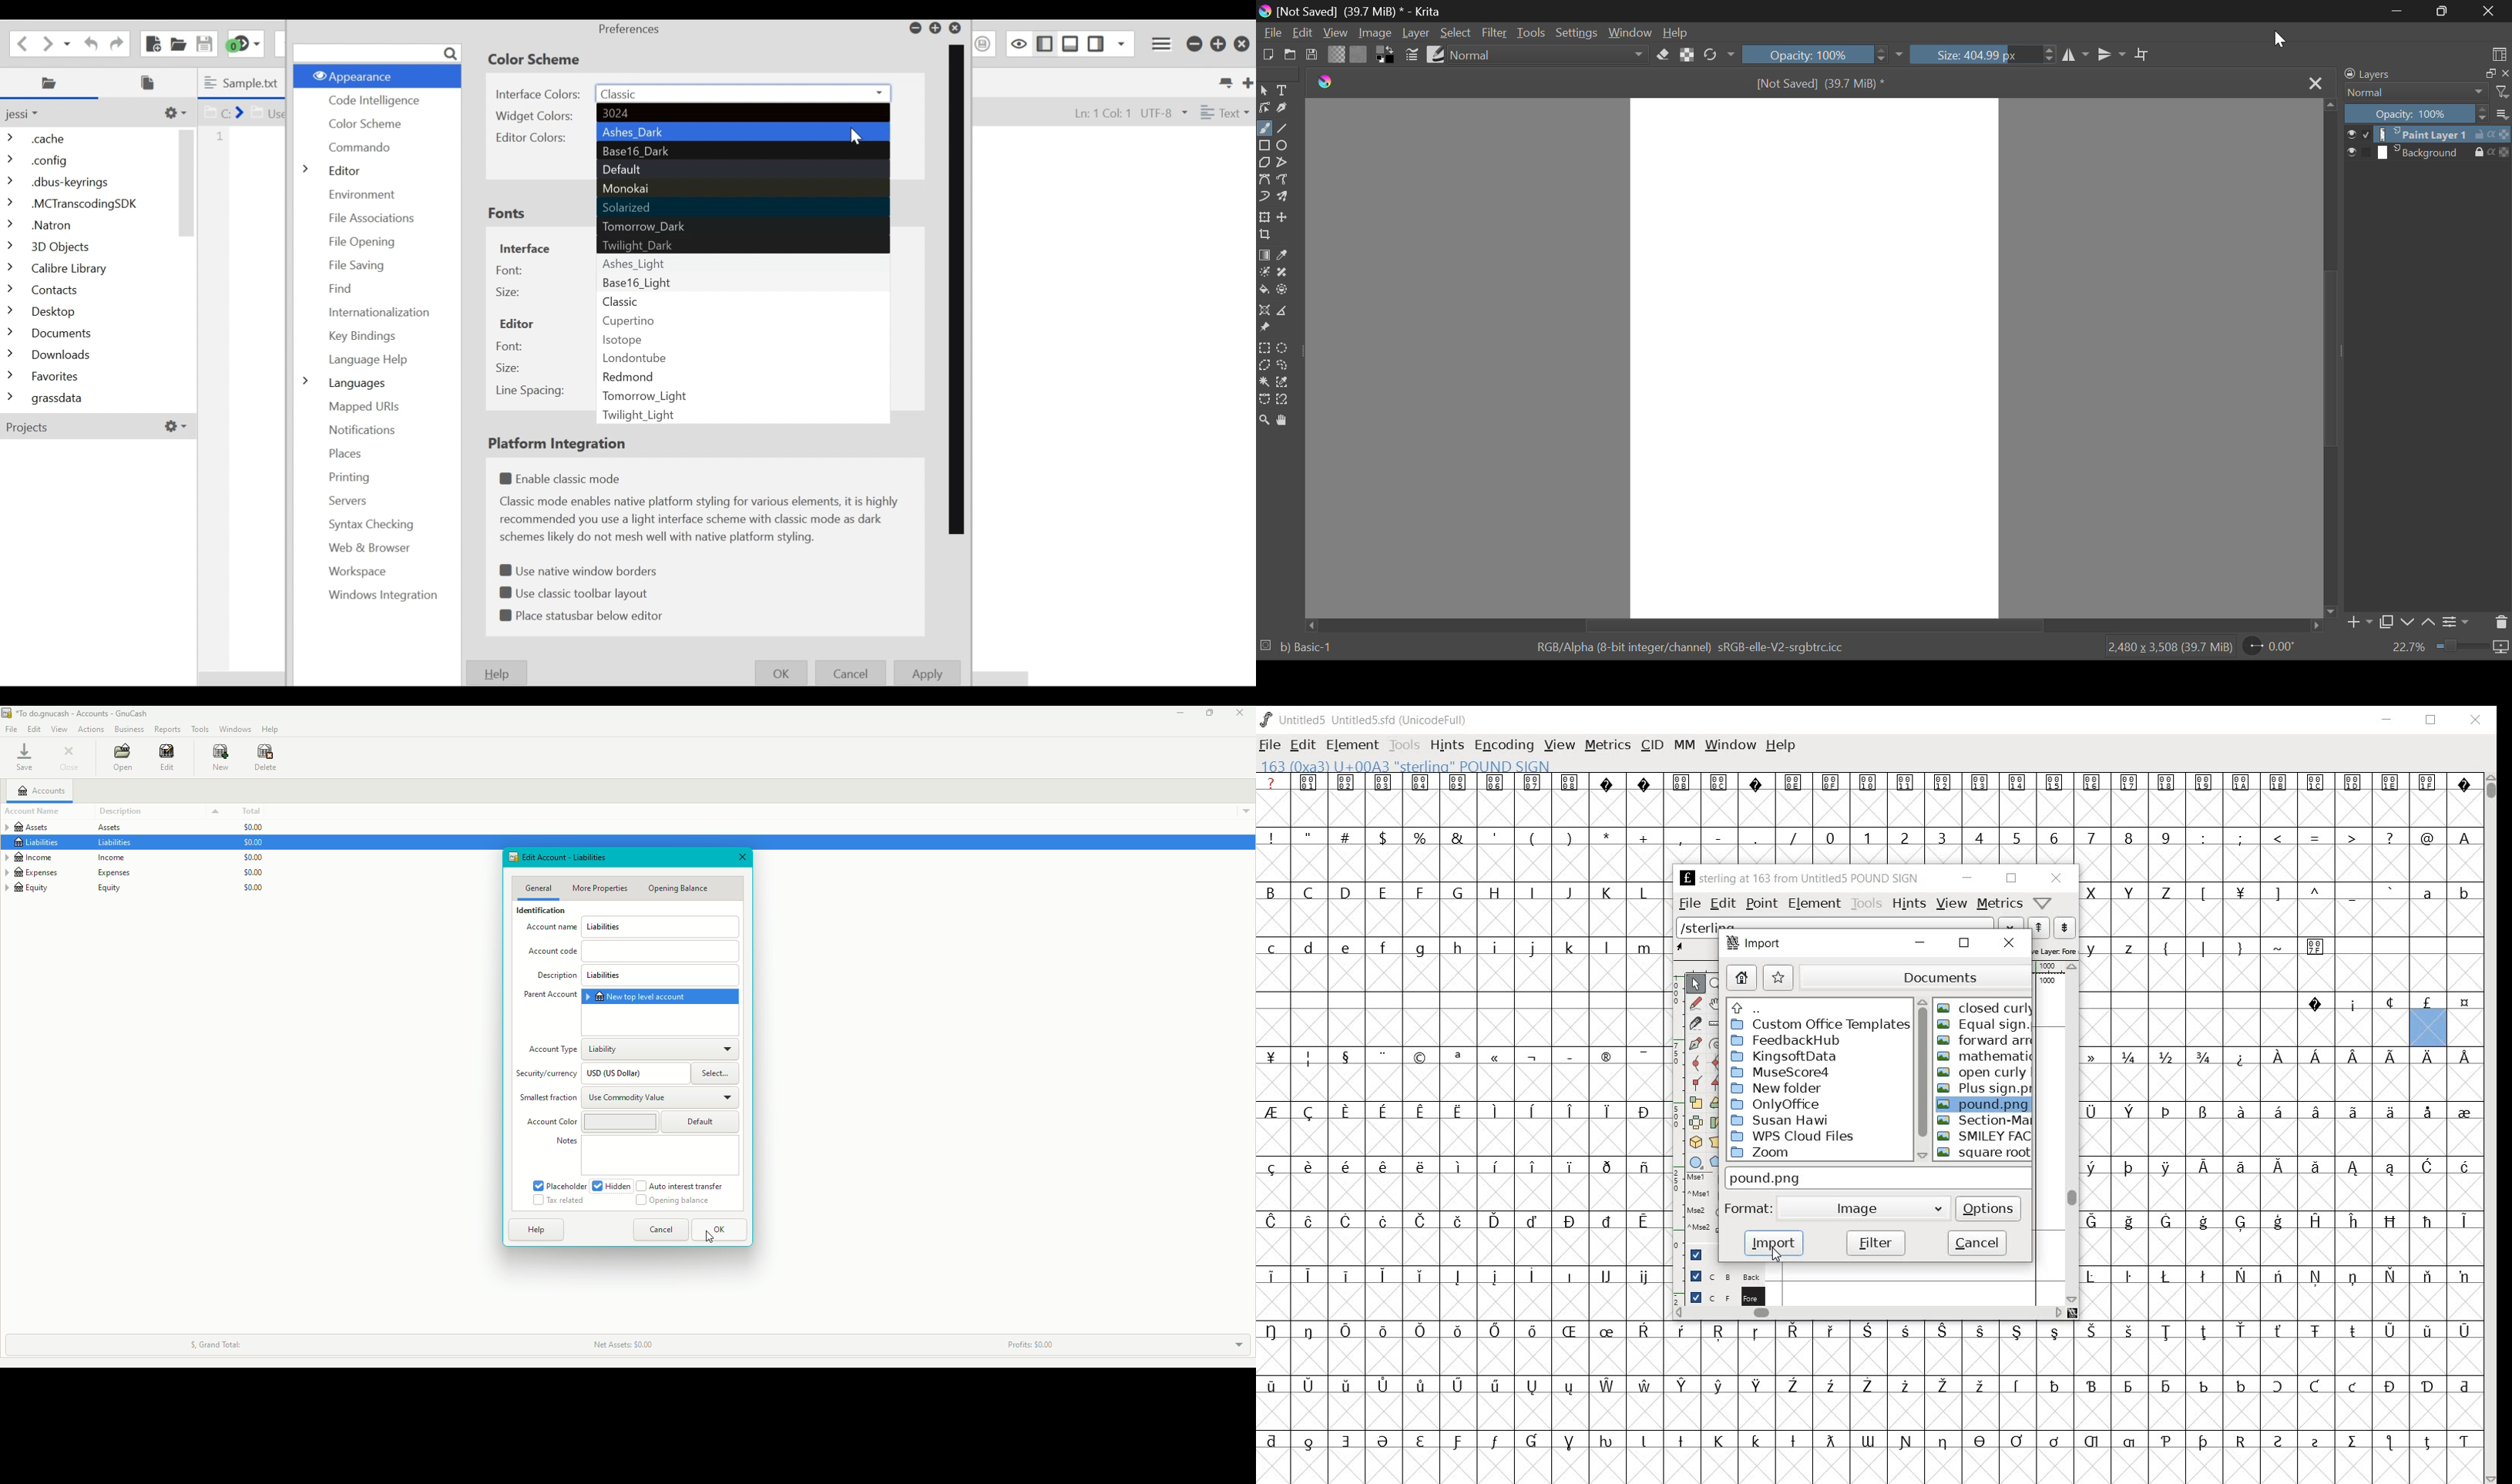  What do you see at coordinates (1420, 1442) in the screenshot?
I see `Symbol` at bounding box center [1420, 1442].